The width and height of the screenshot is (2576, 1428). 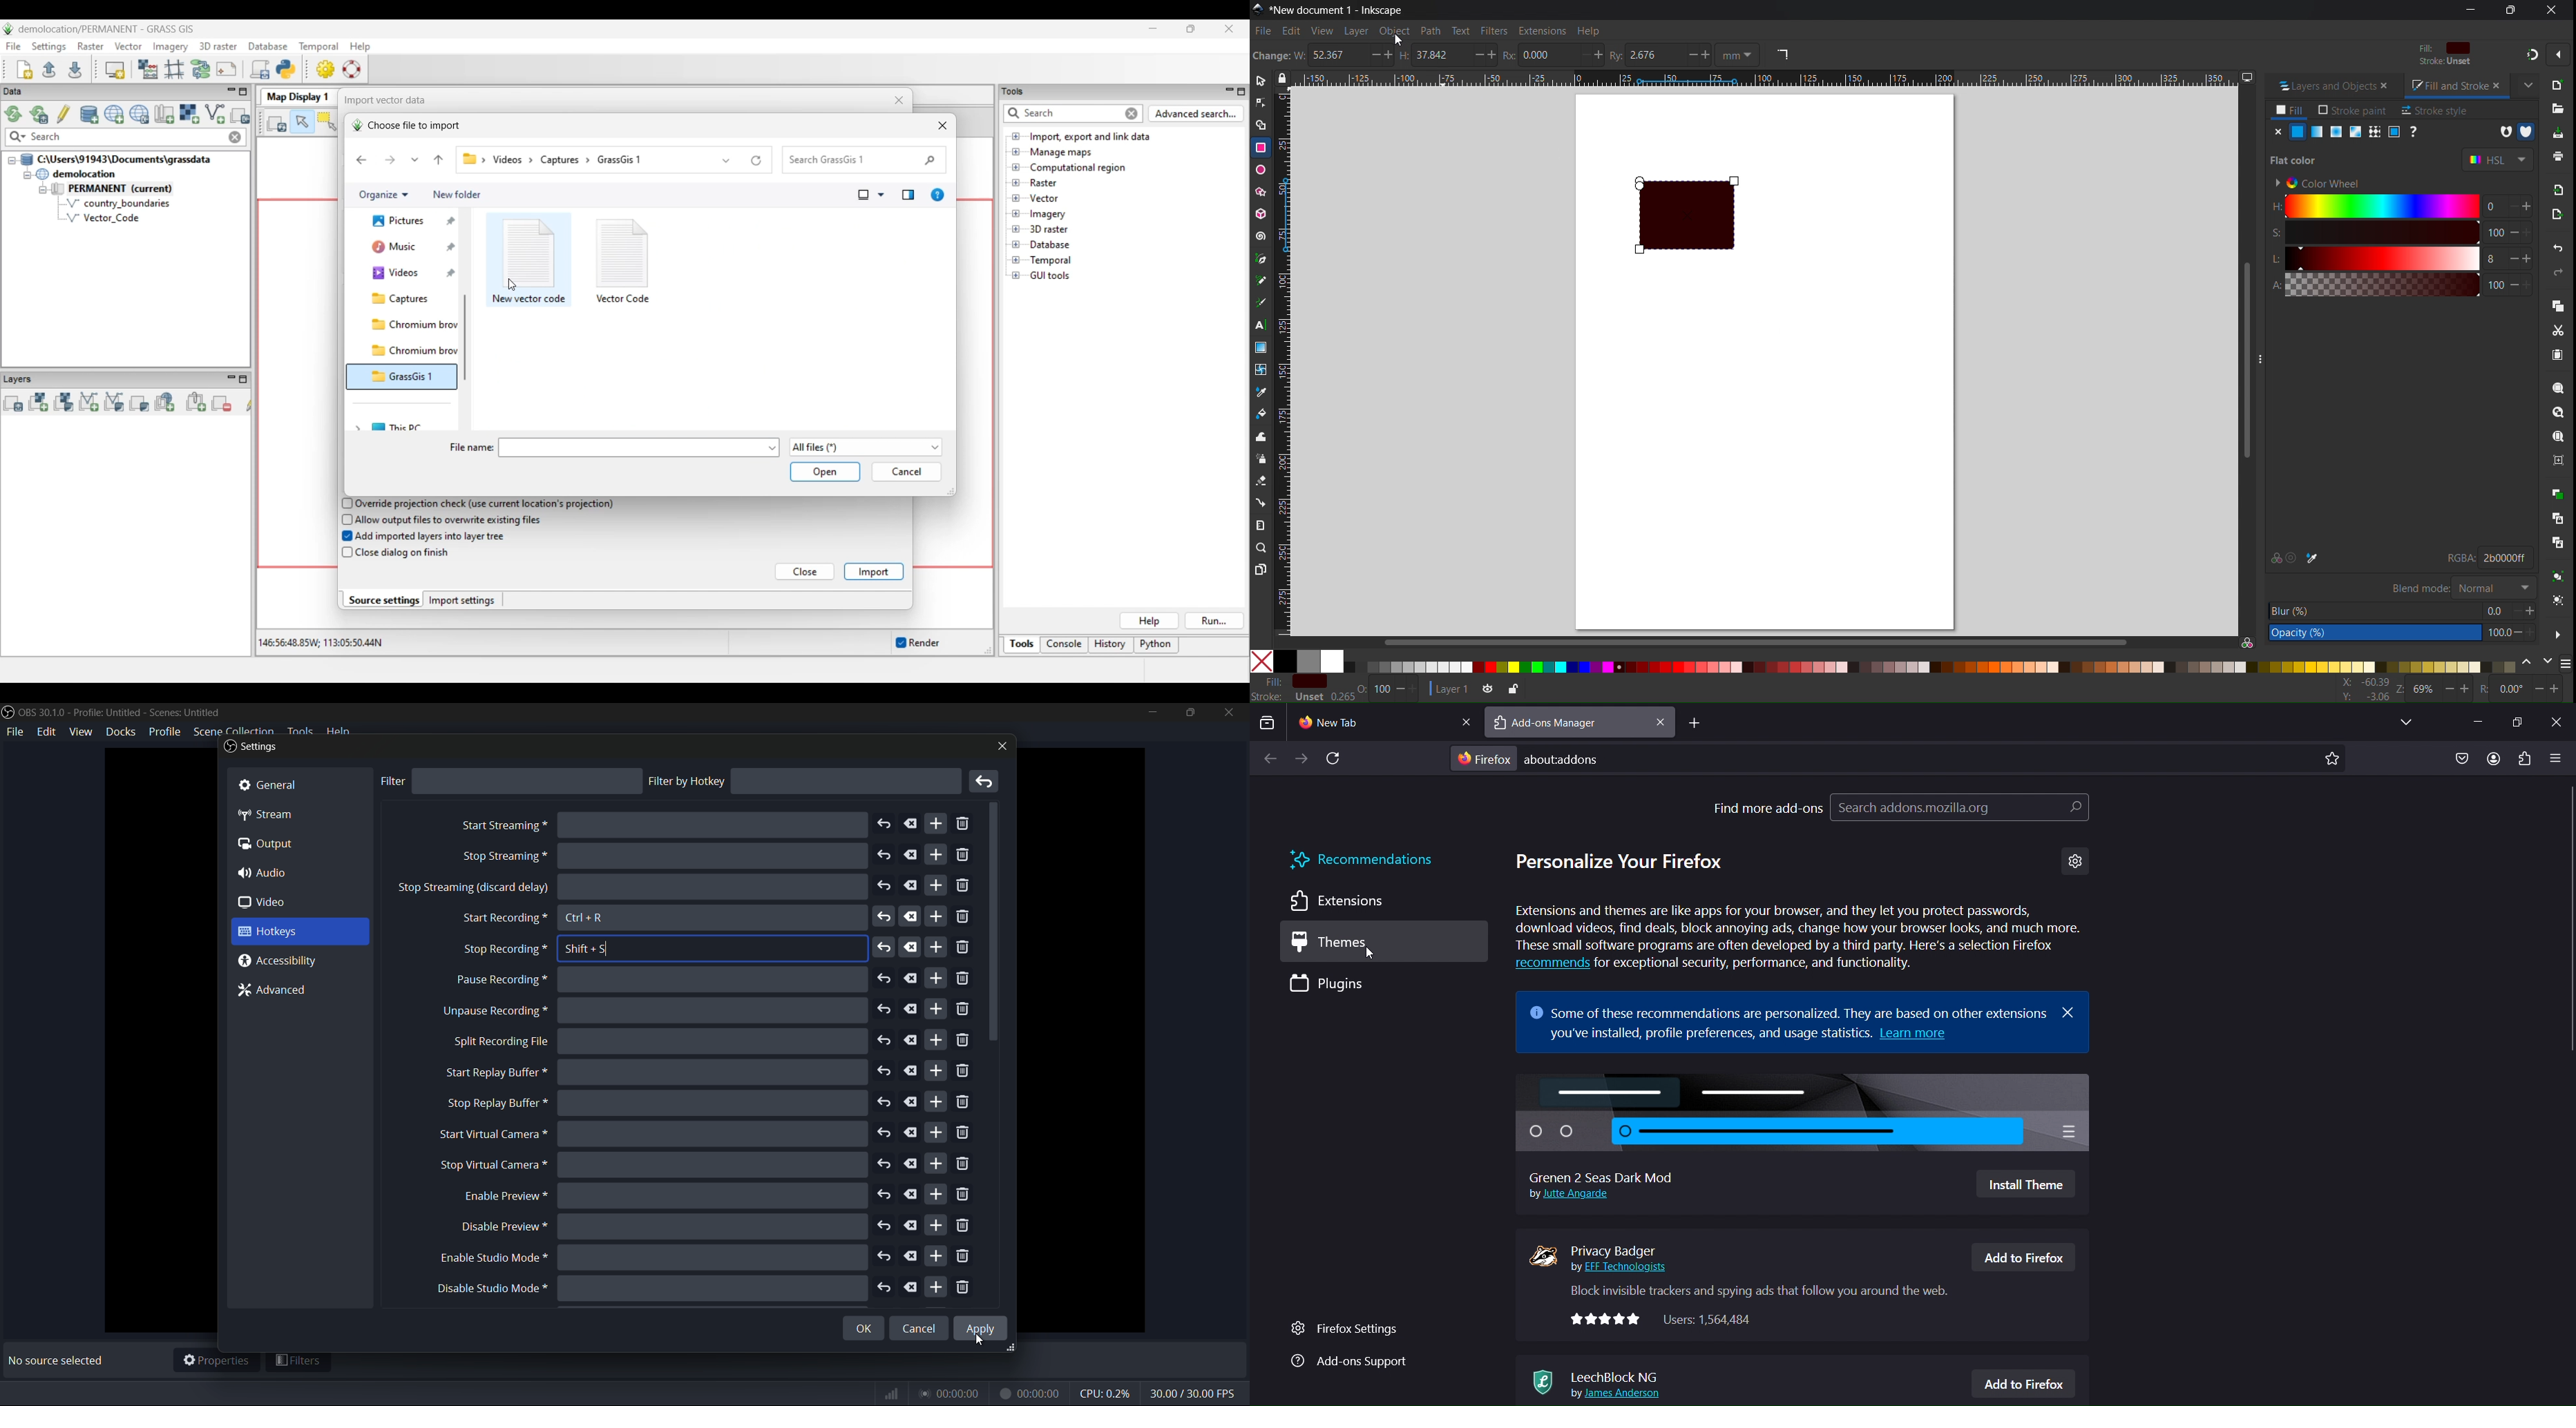 What do you see at coordinates (1617, 1249) in the screenshot?
I see `privacy badger` at bounding box center [1617, 1249].